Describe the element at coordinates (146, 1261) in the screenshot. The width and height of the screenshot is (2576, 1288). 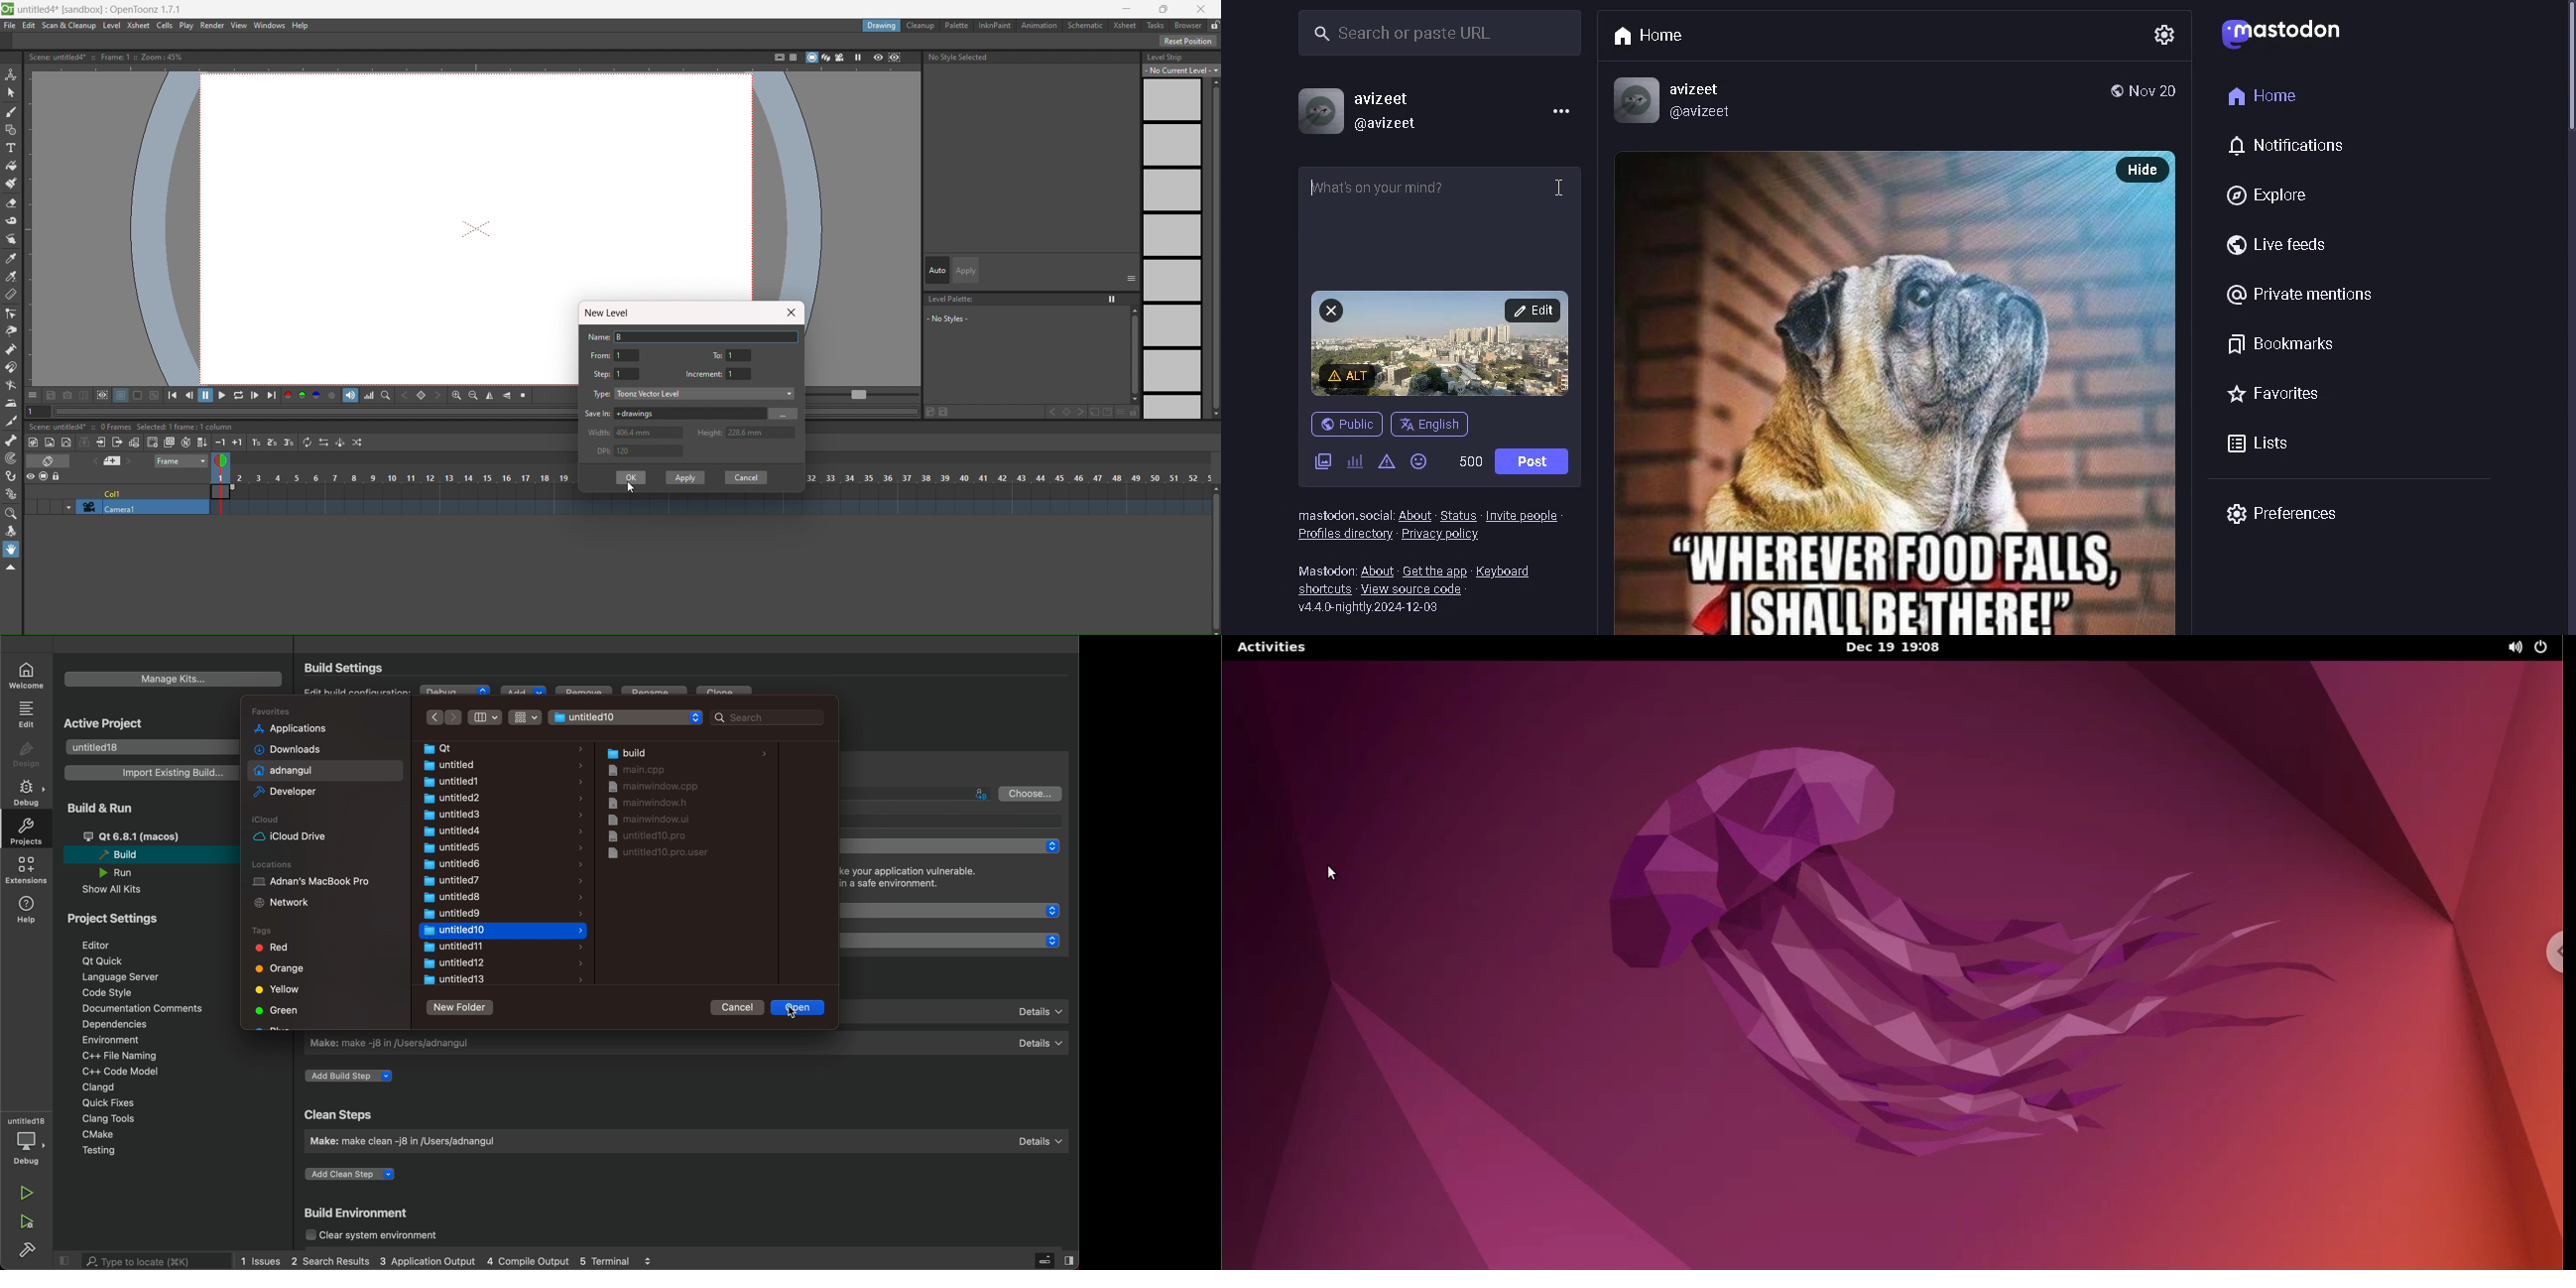
I see `search bar` at that location.